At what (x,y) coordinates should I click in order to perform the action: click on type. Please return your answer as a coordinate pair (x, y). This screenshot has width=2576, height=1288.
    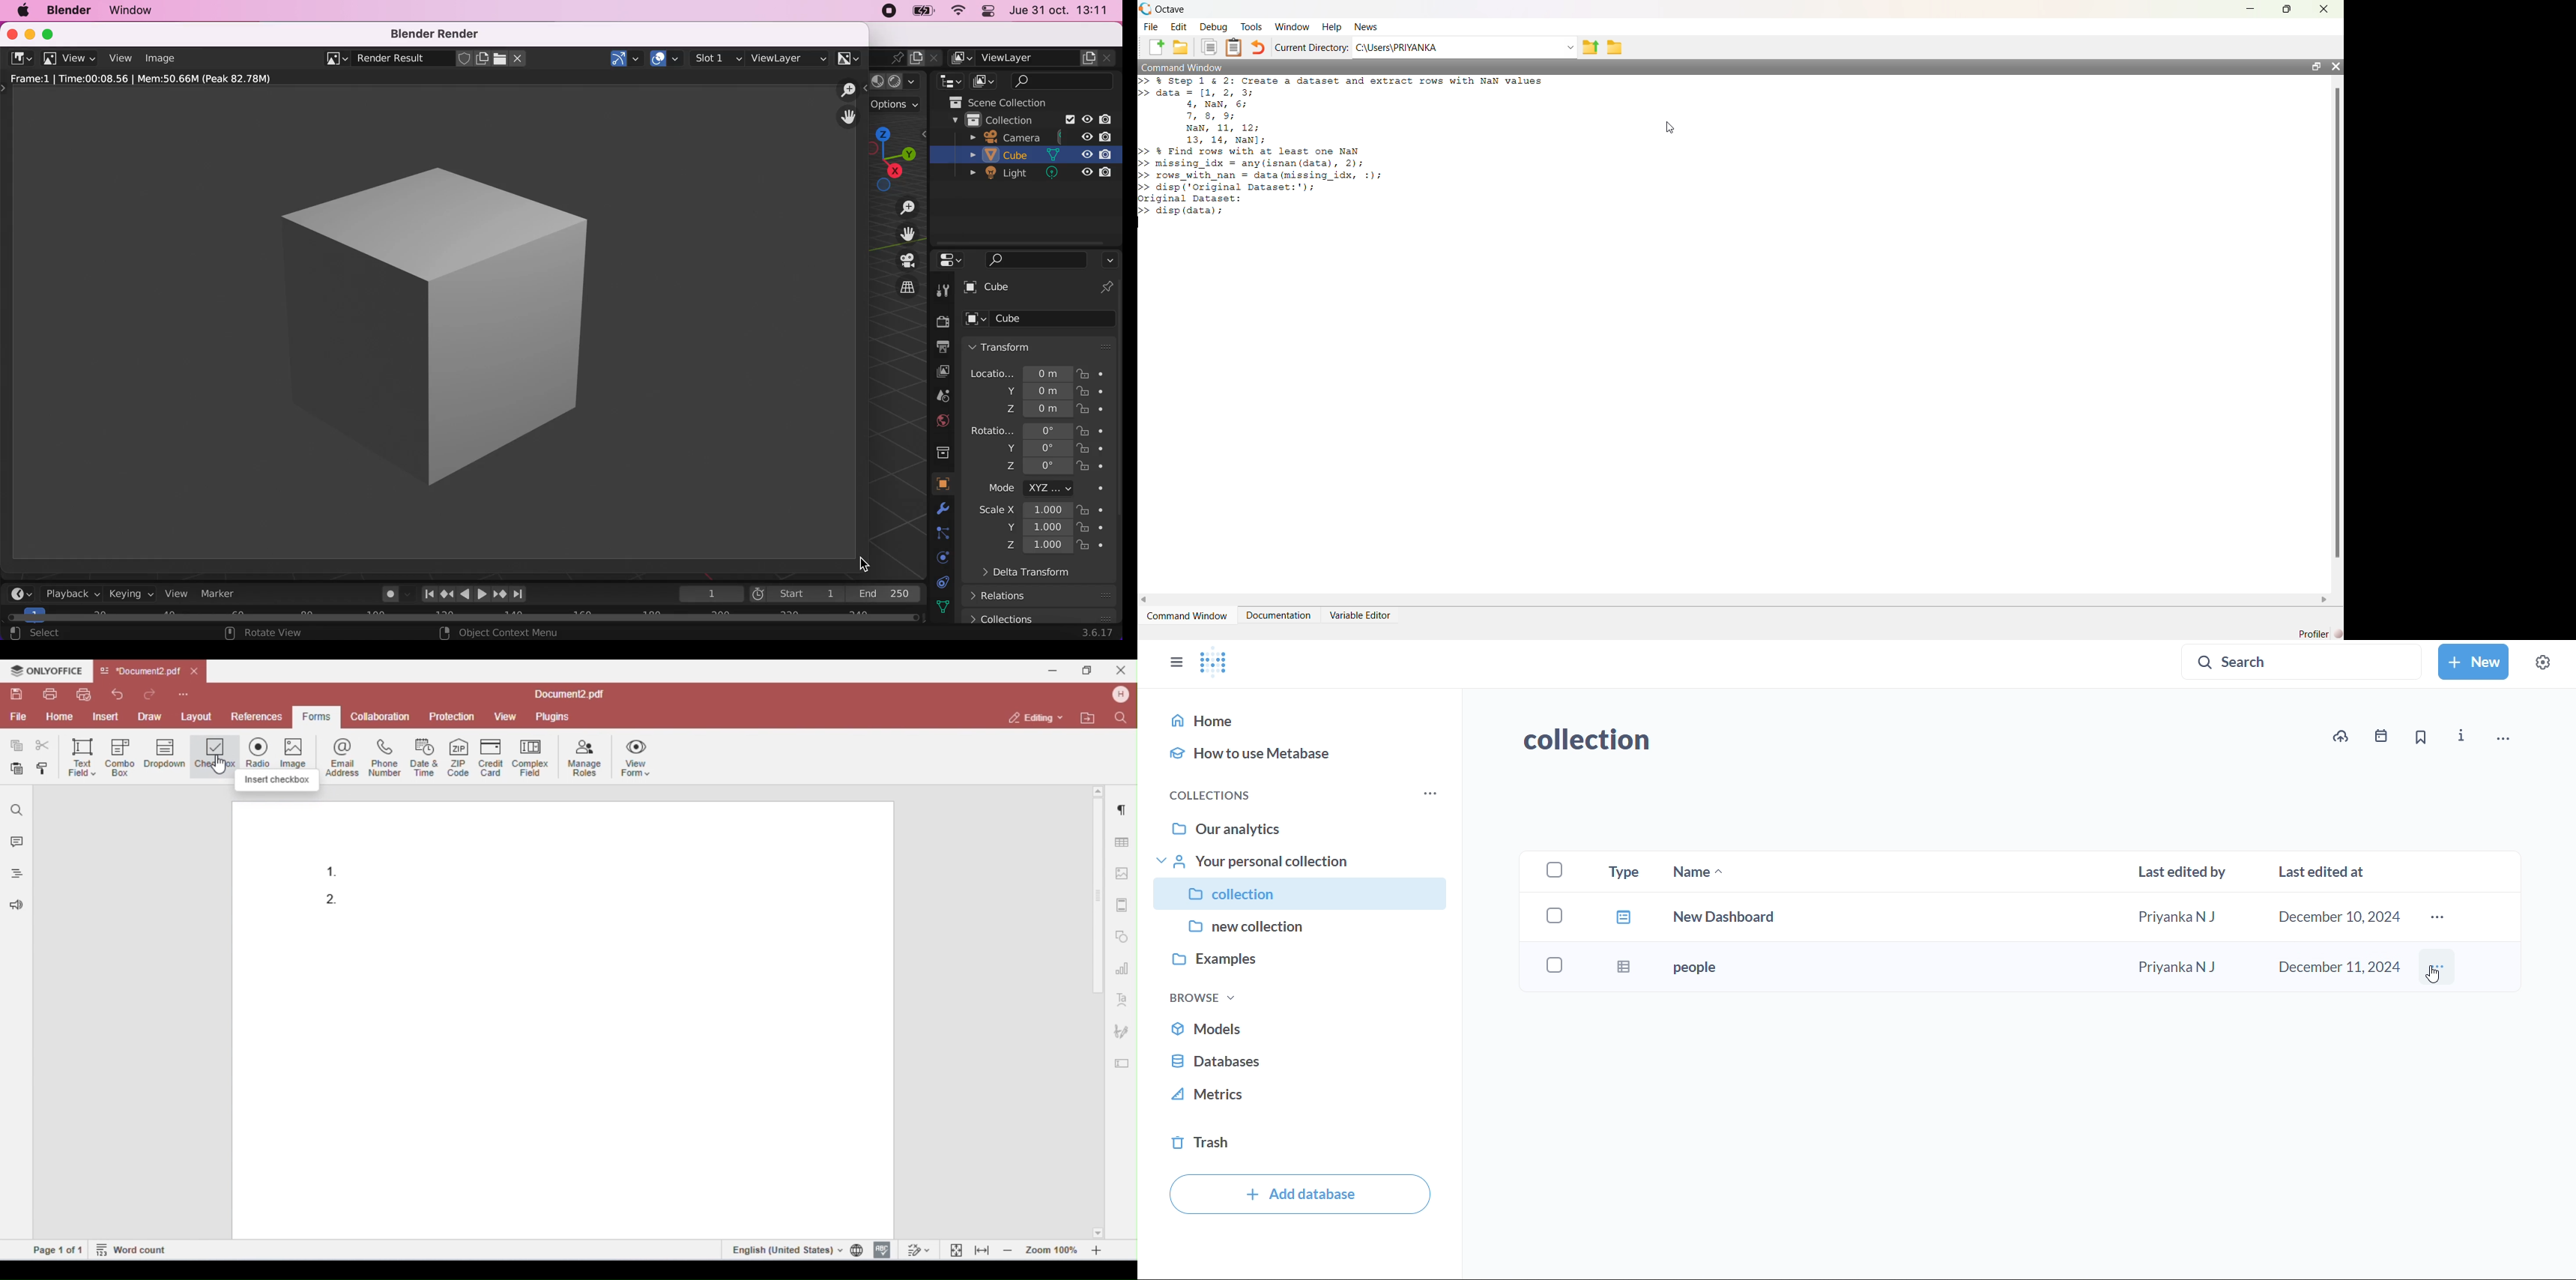
    Looking at the image, I should click on (1617, 923).